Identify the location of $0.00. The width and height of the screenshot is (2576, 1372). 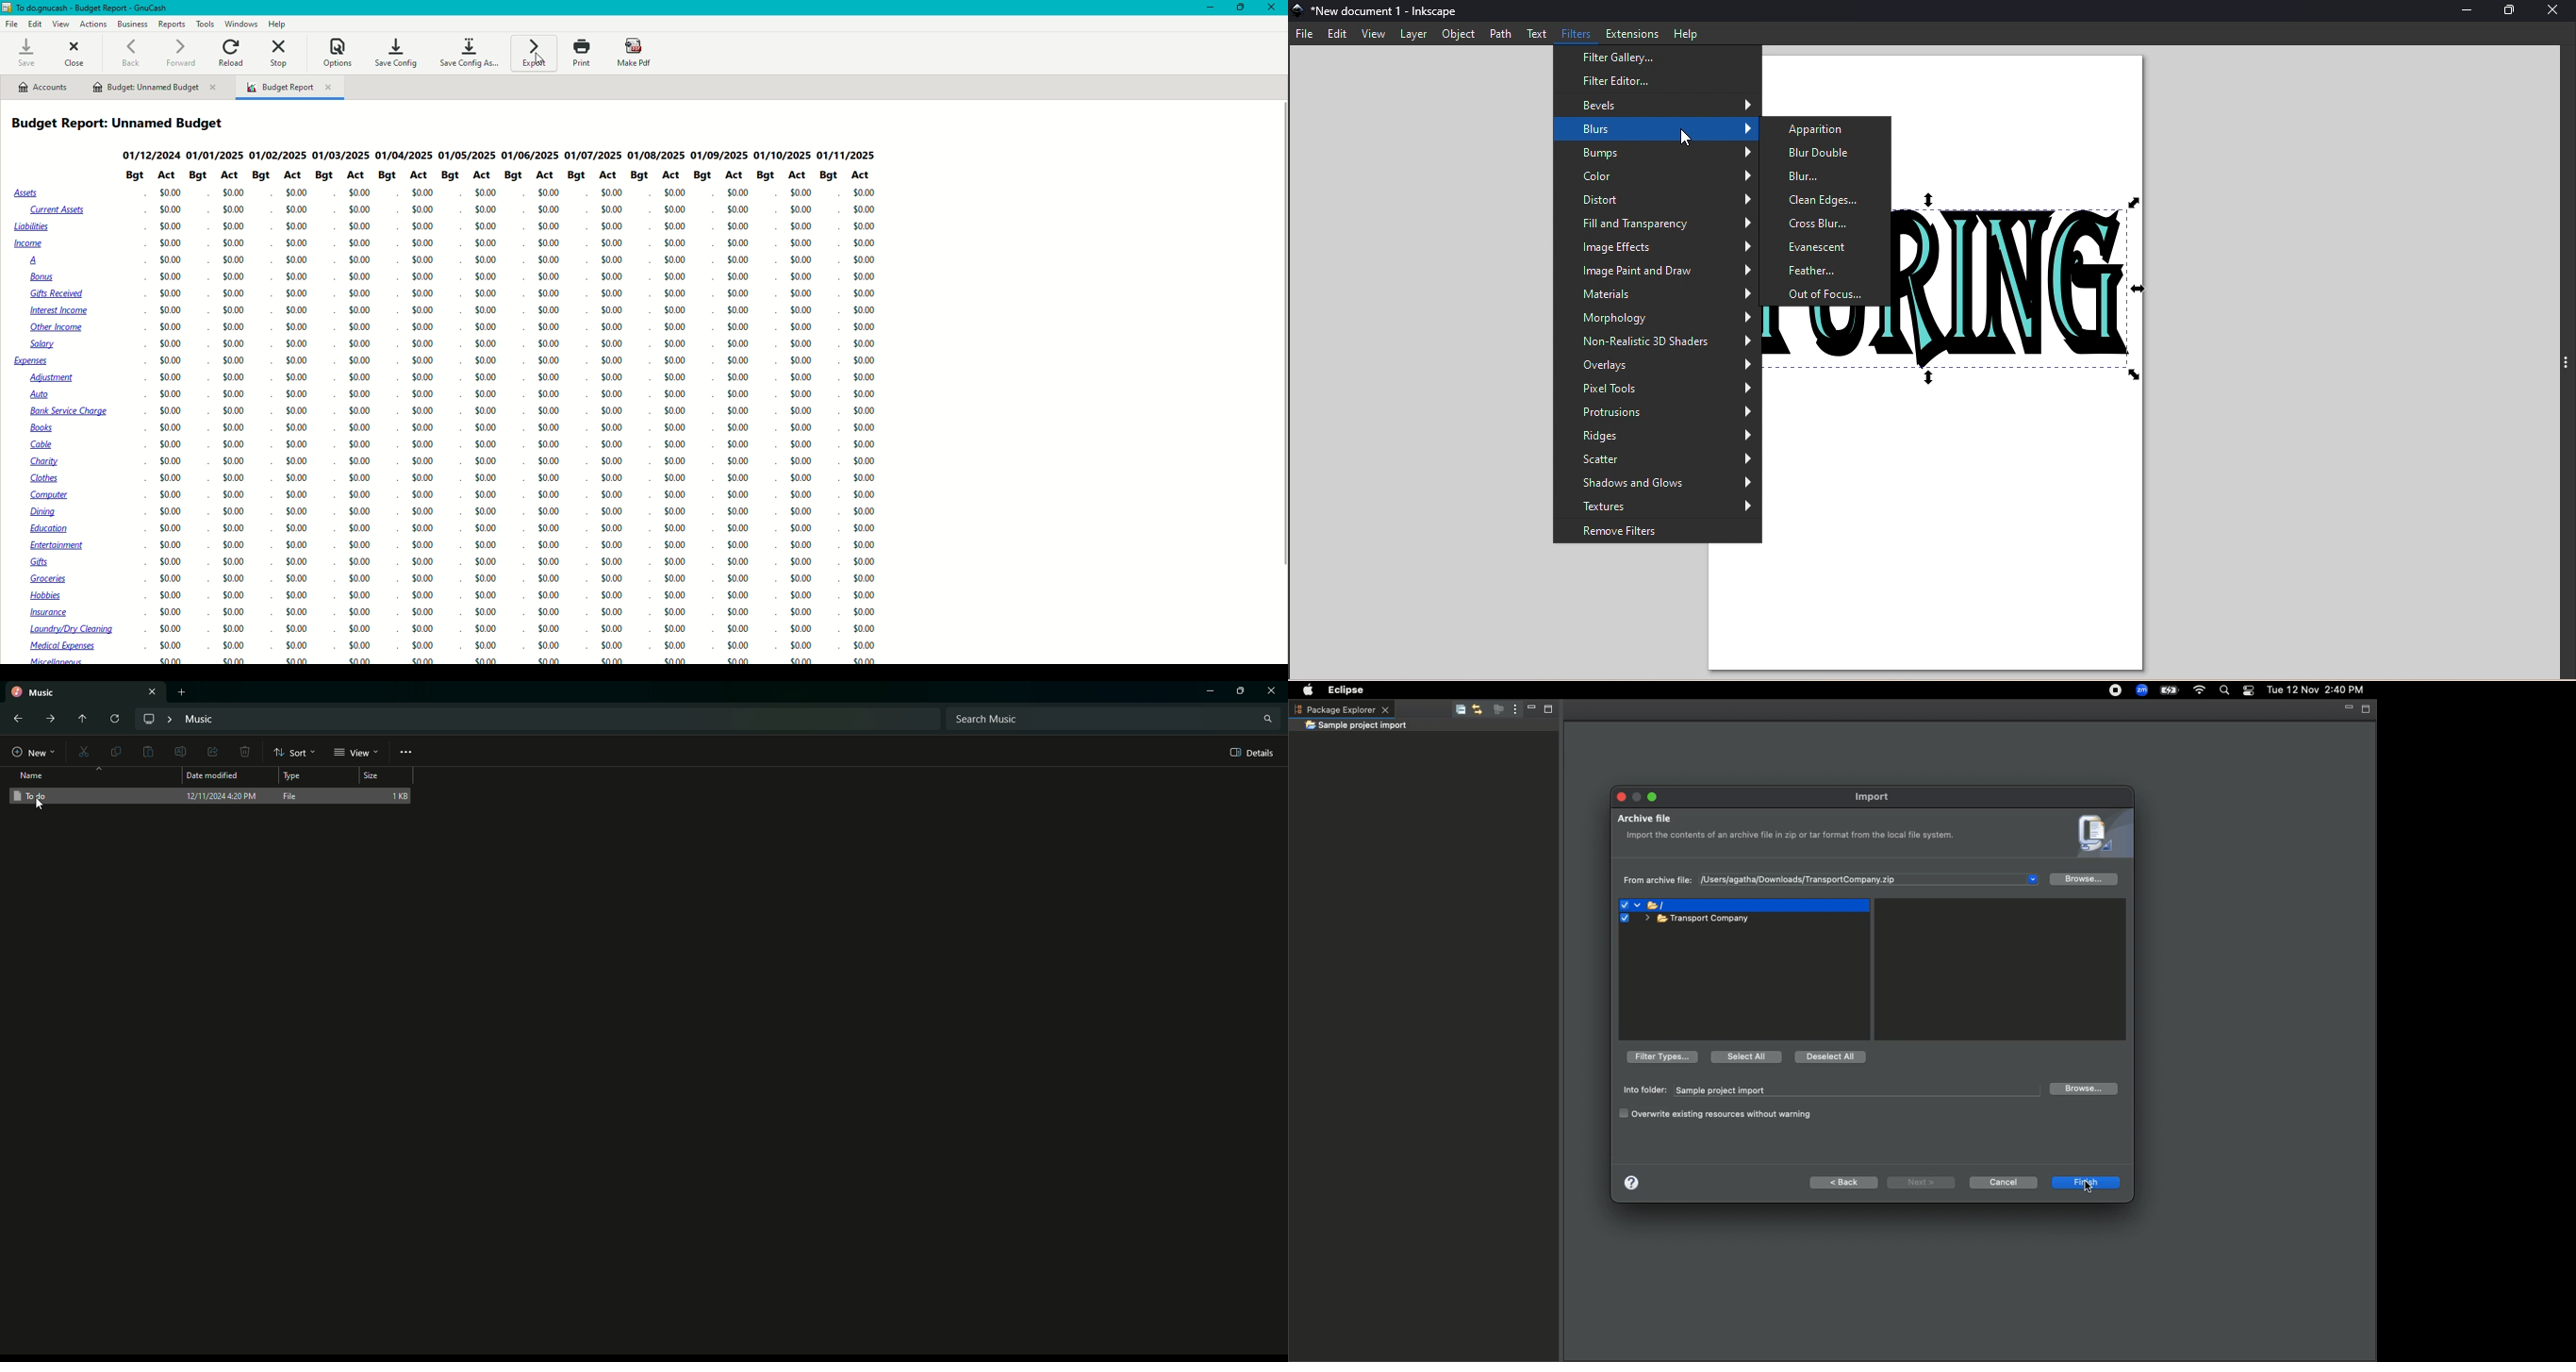
(235, 564).